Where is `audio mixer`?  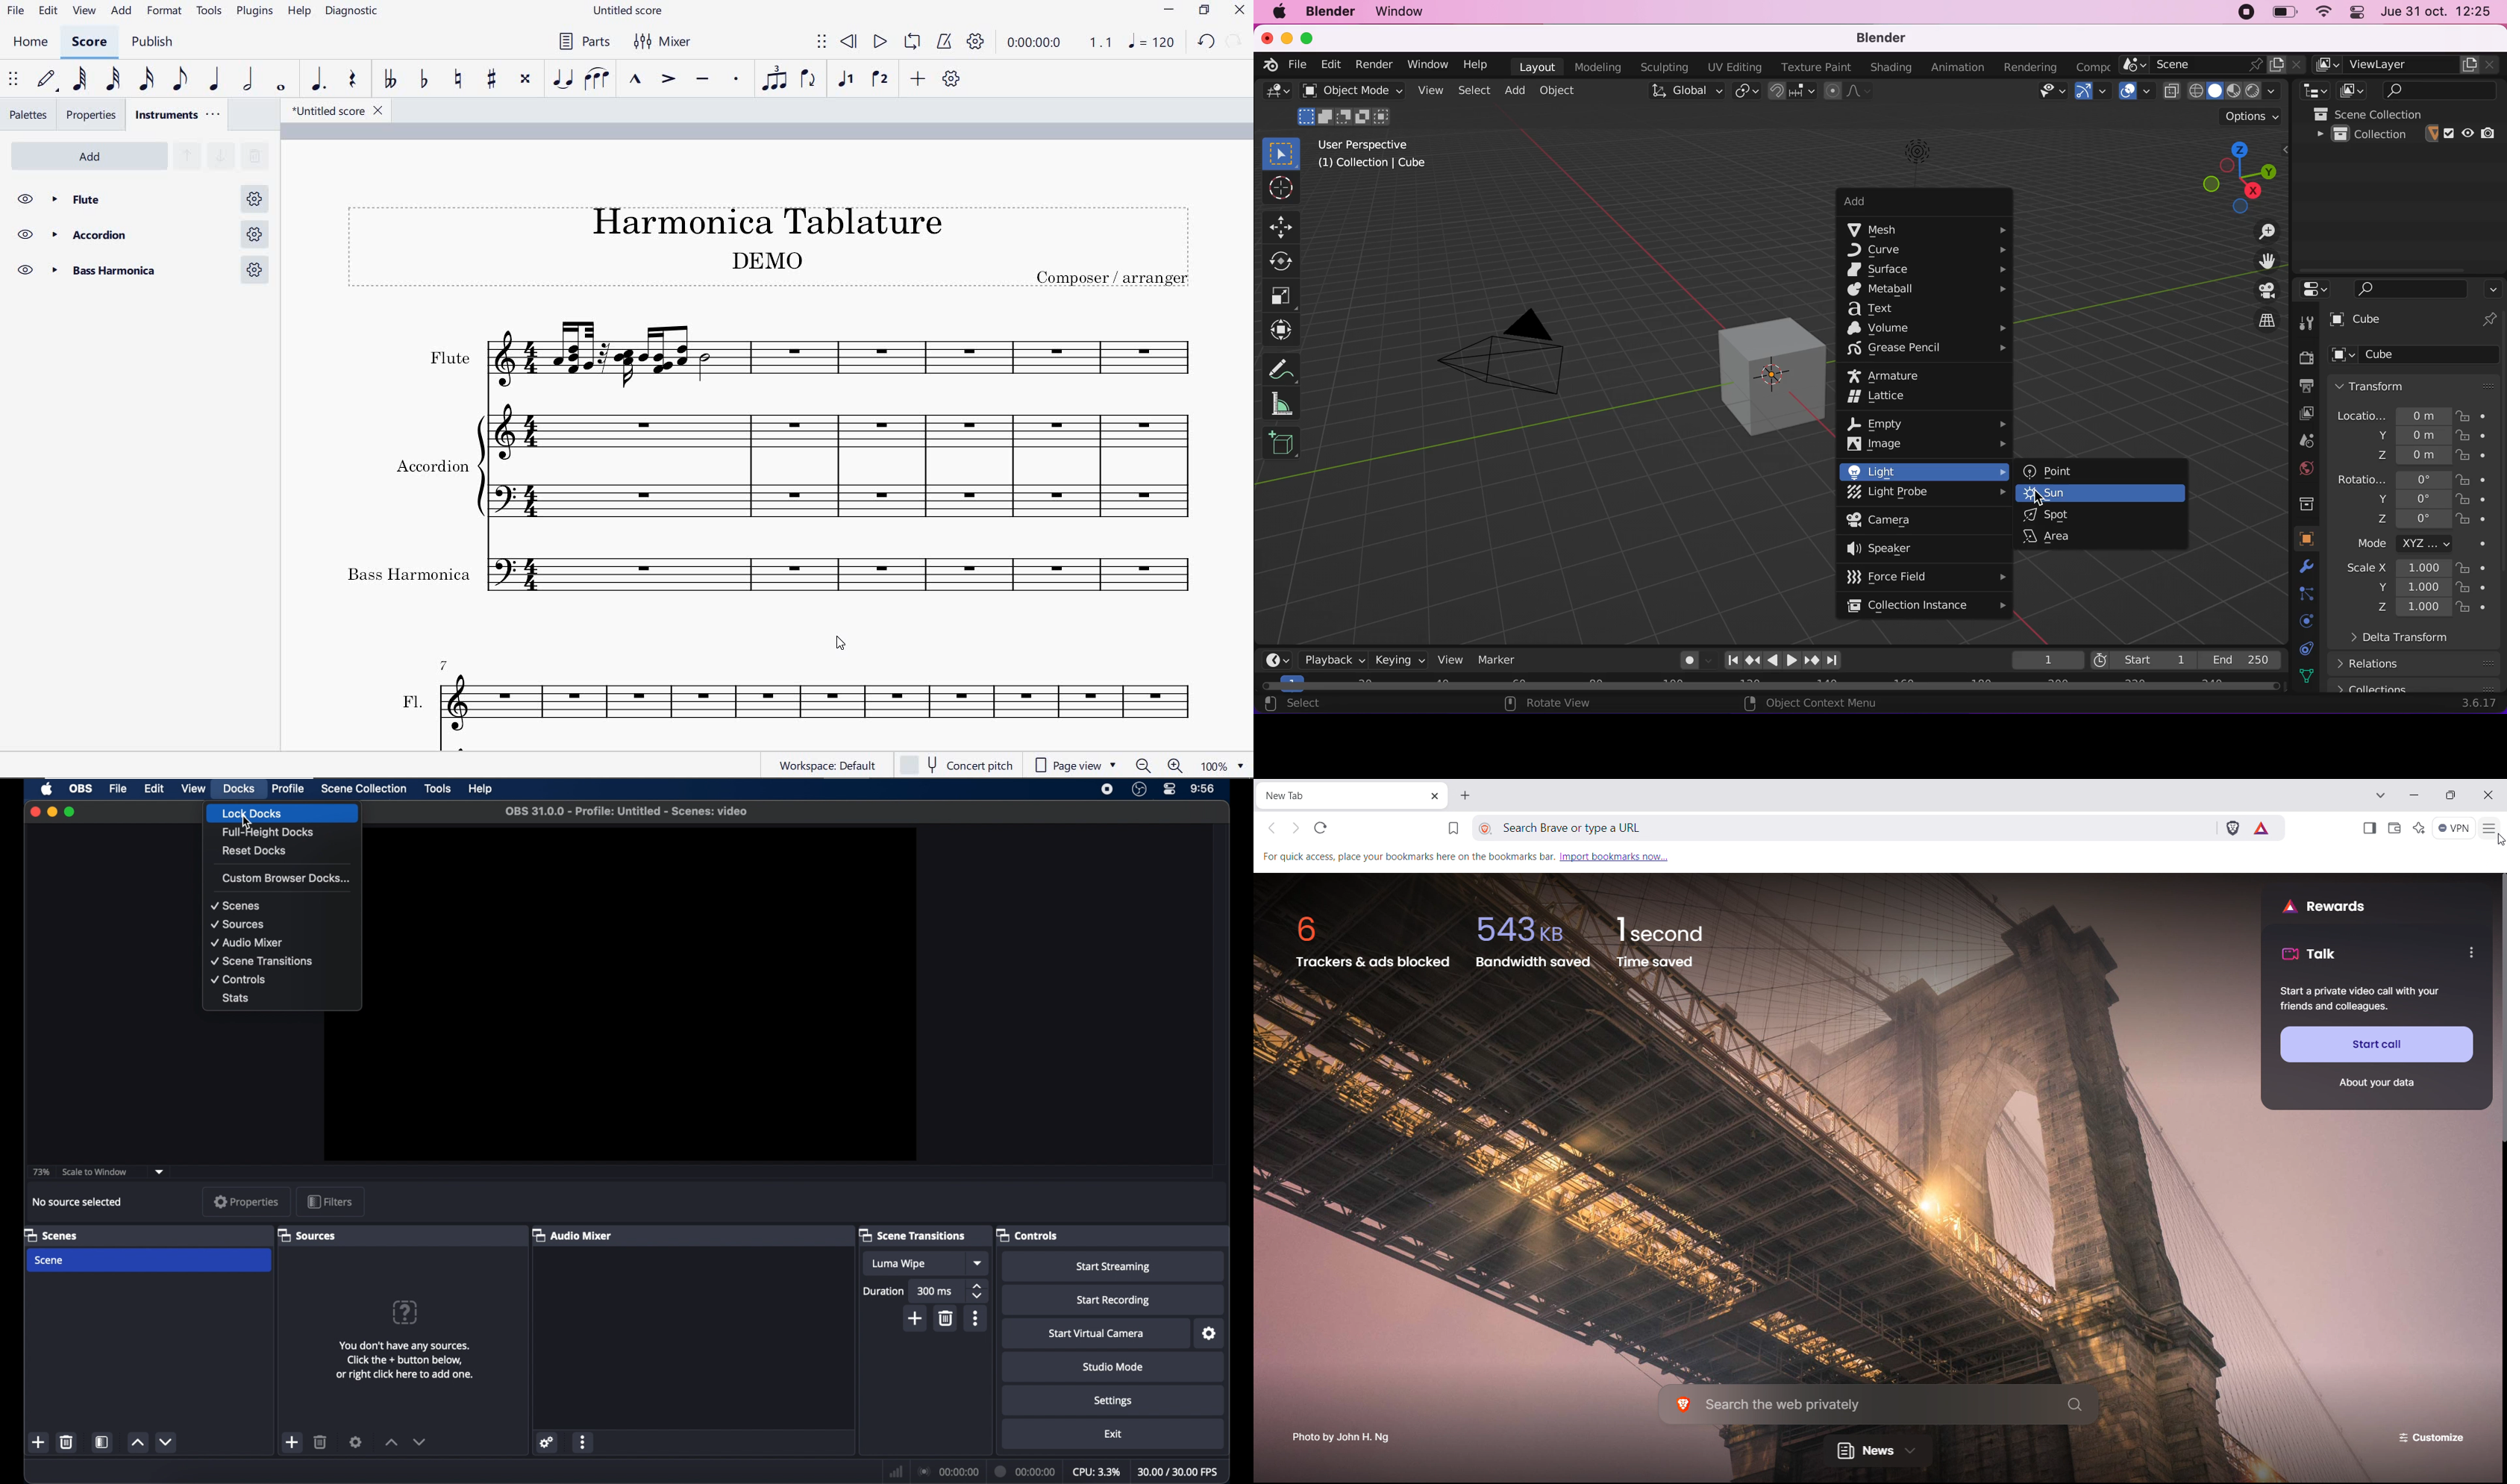 audio mixer is located at coordinates (575, 1236).